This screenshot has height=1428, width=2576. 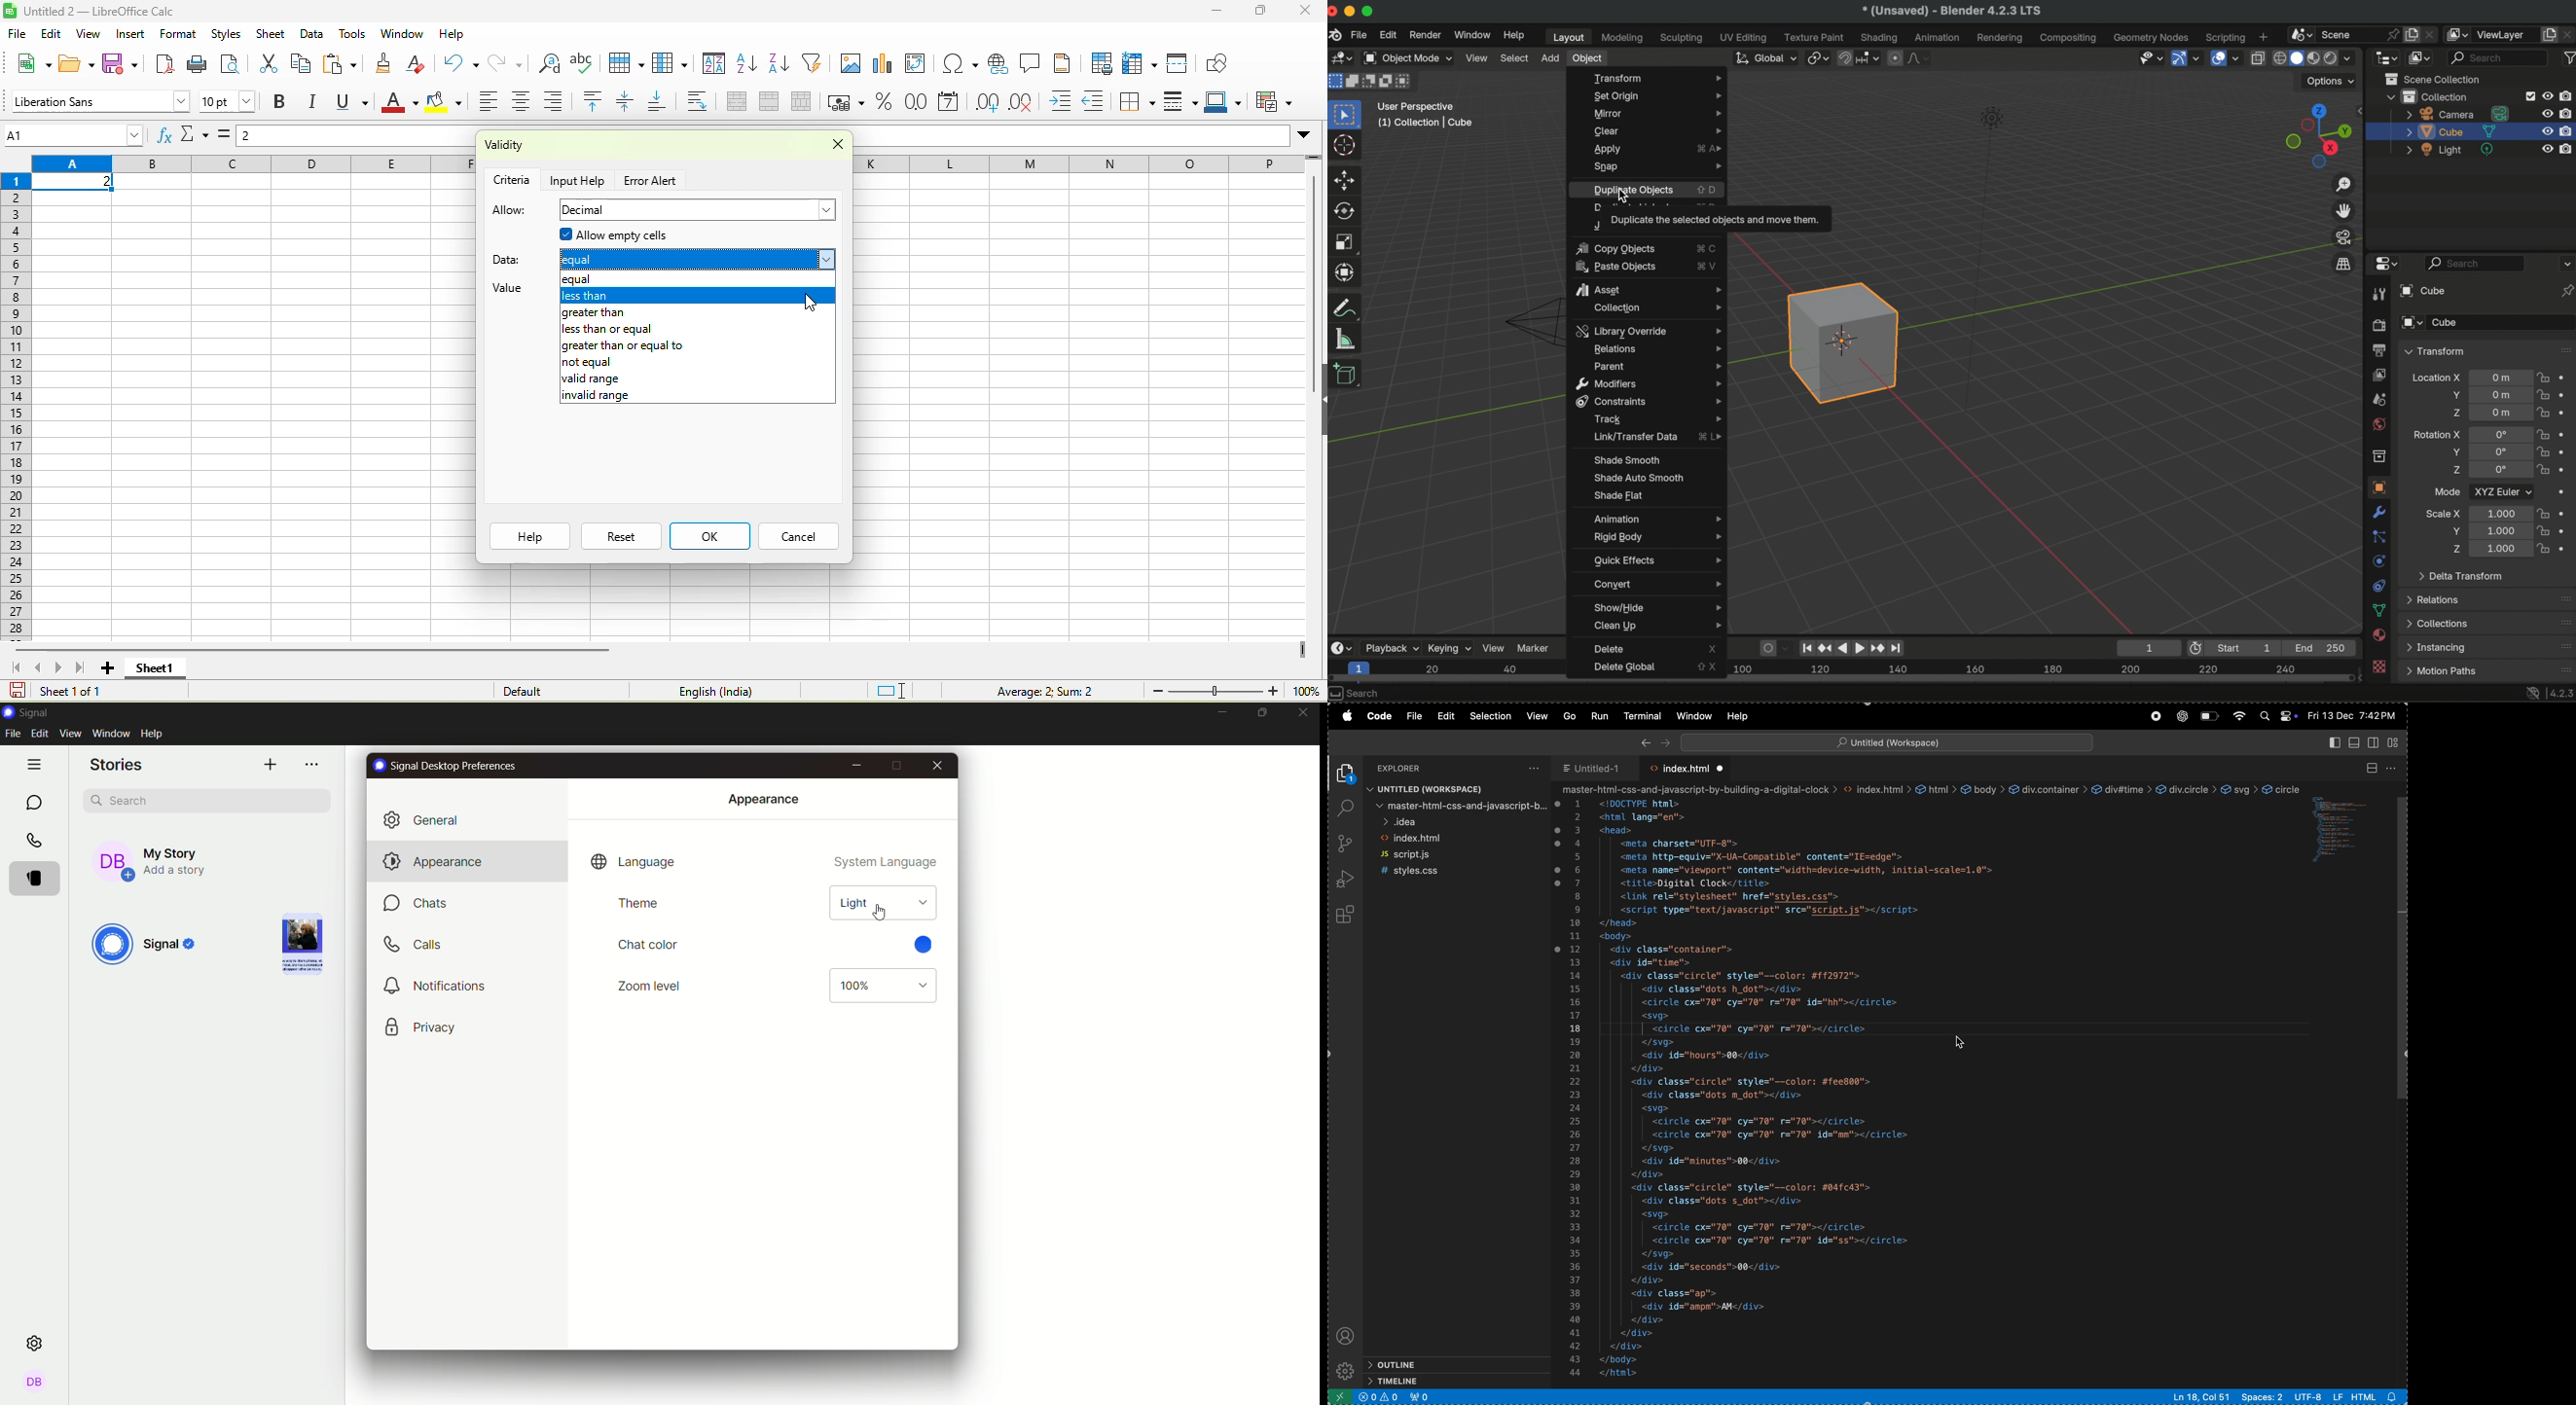 I want to click on sort descending, so click(x=781, y=65).